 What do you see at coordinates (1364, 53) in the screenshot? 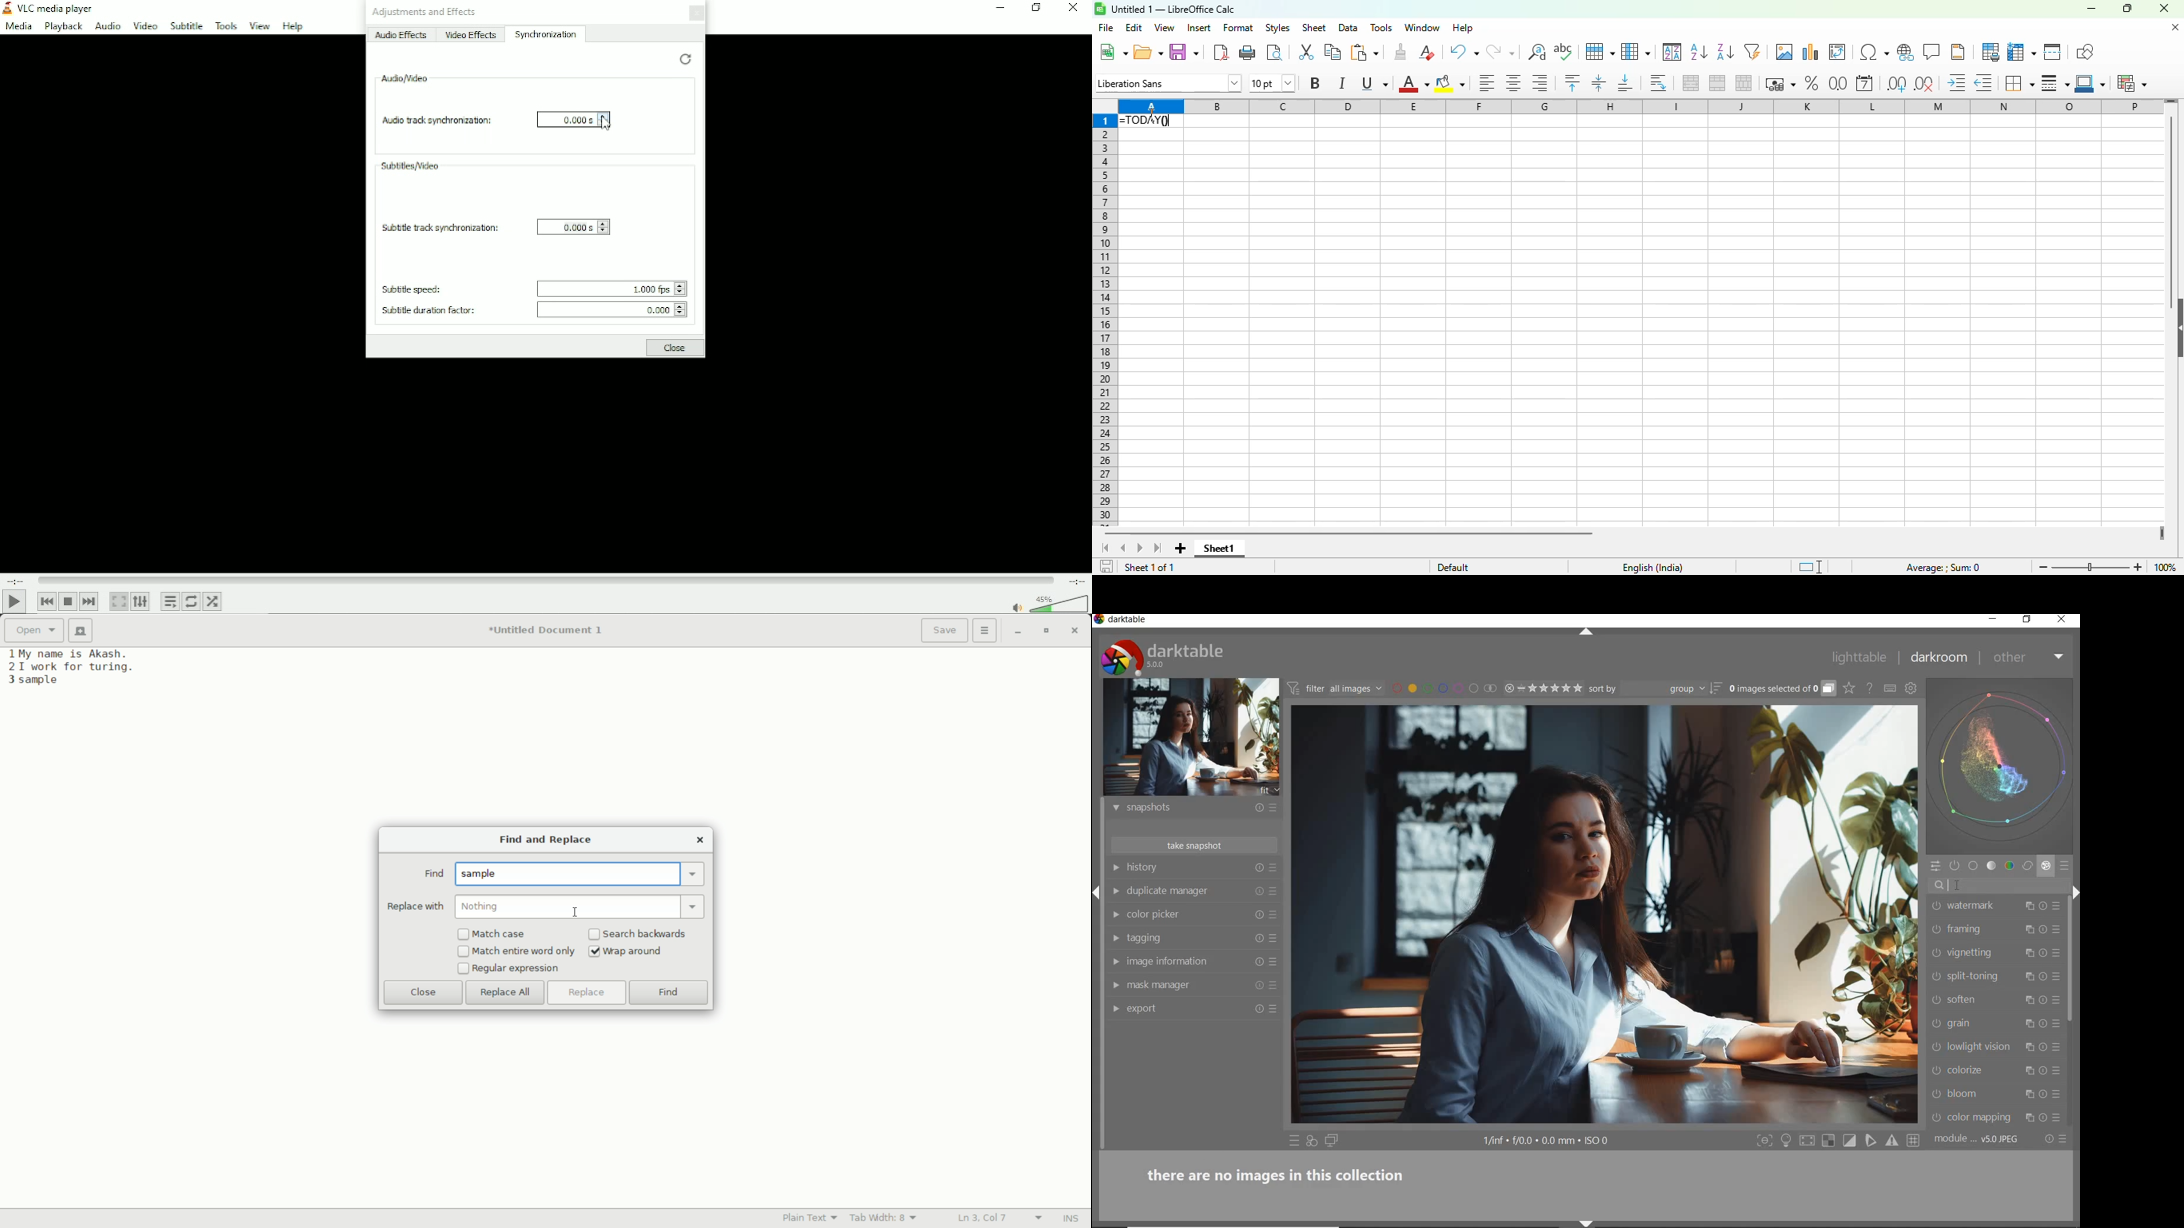
I see `paste` at bounding box center [1364, 53].